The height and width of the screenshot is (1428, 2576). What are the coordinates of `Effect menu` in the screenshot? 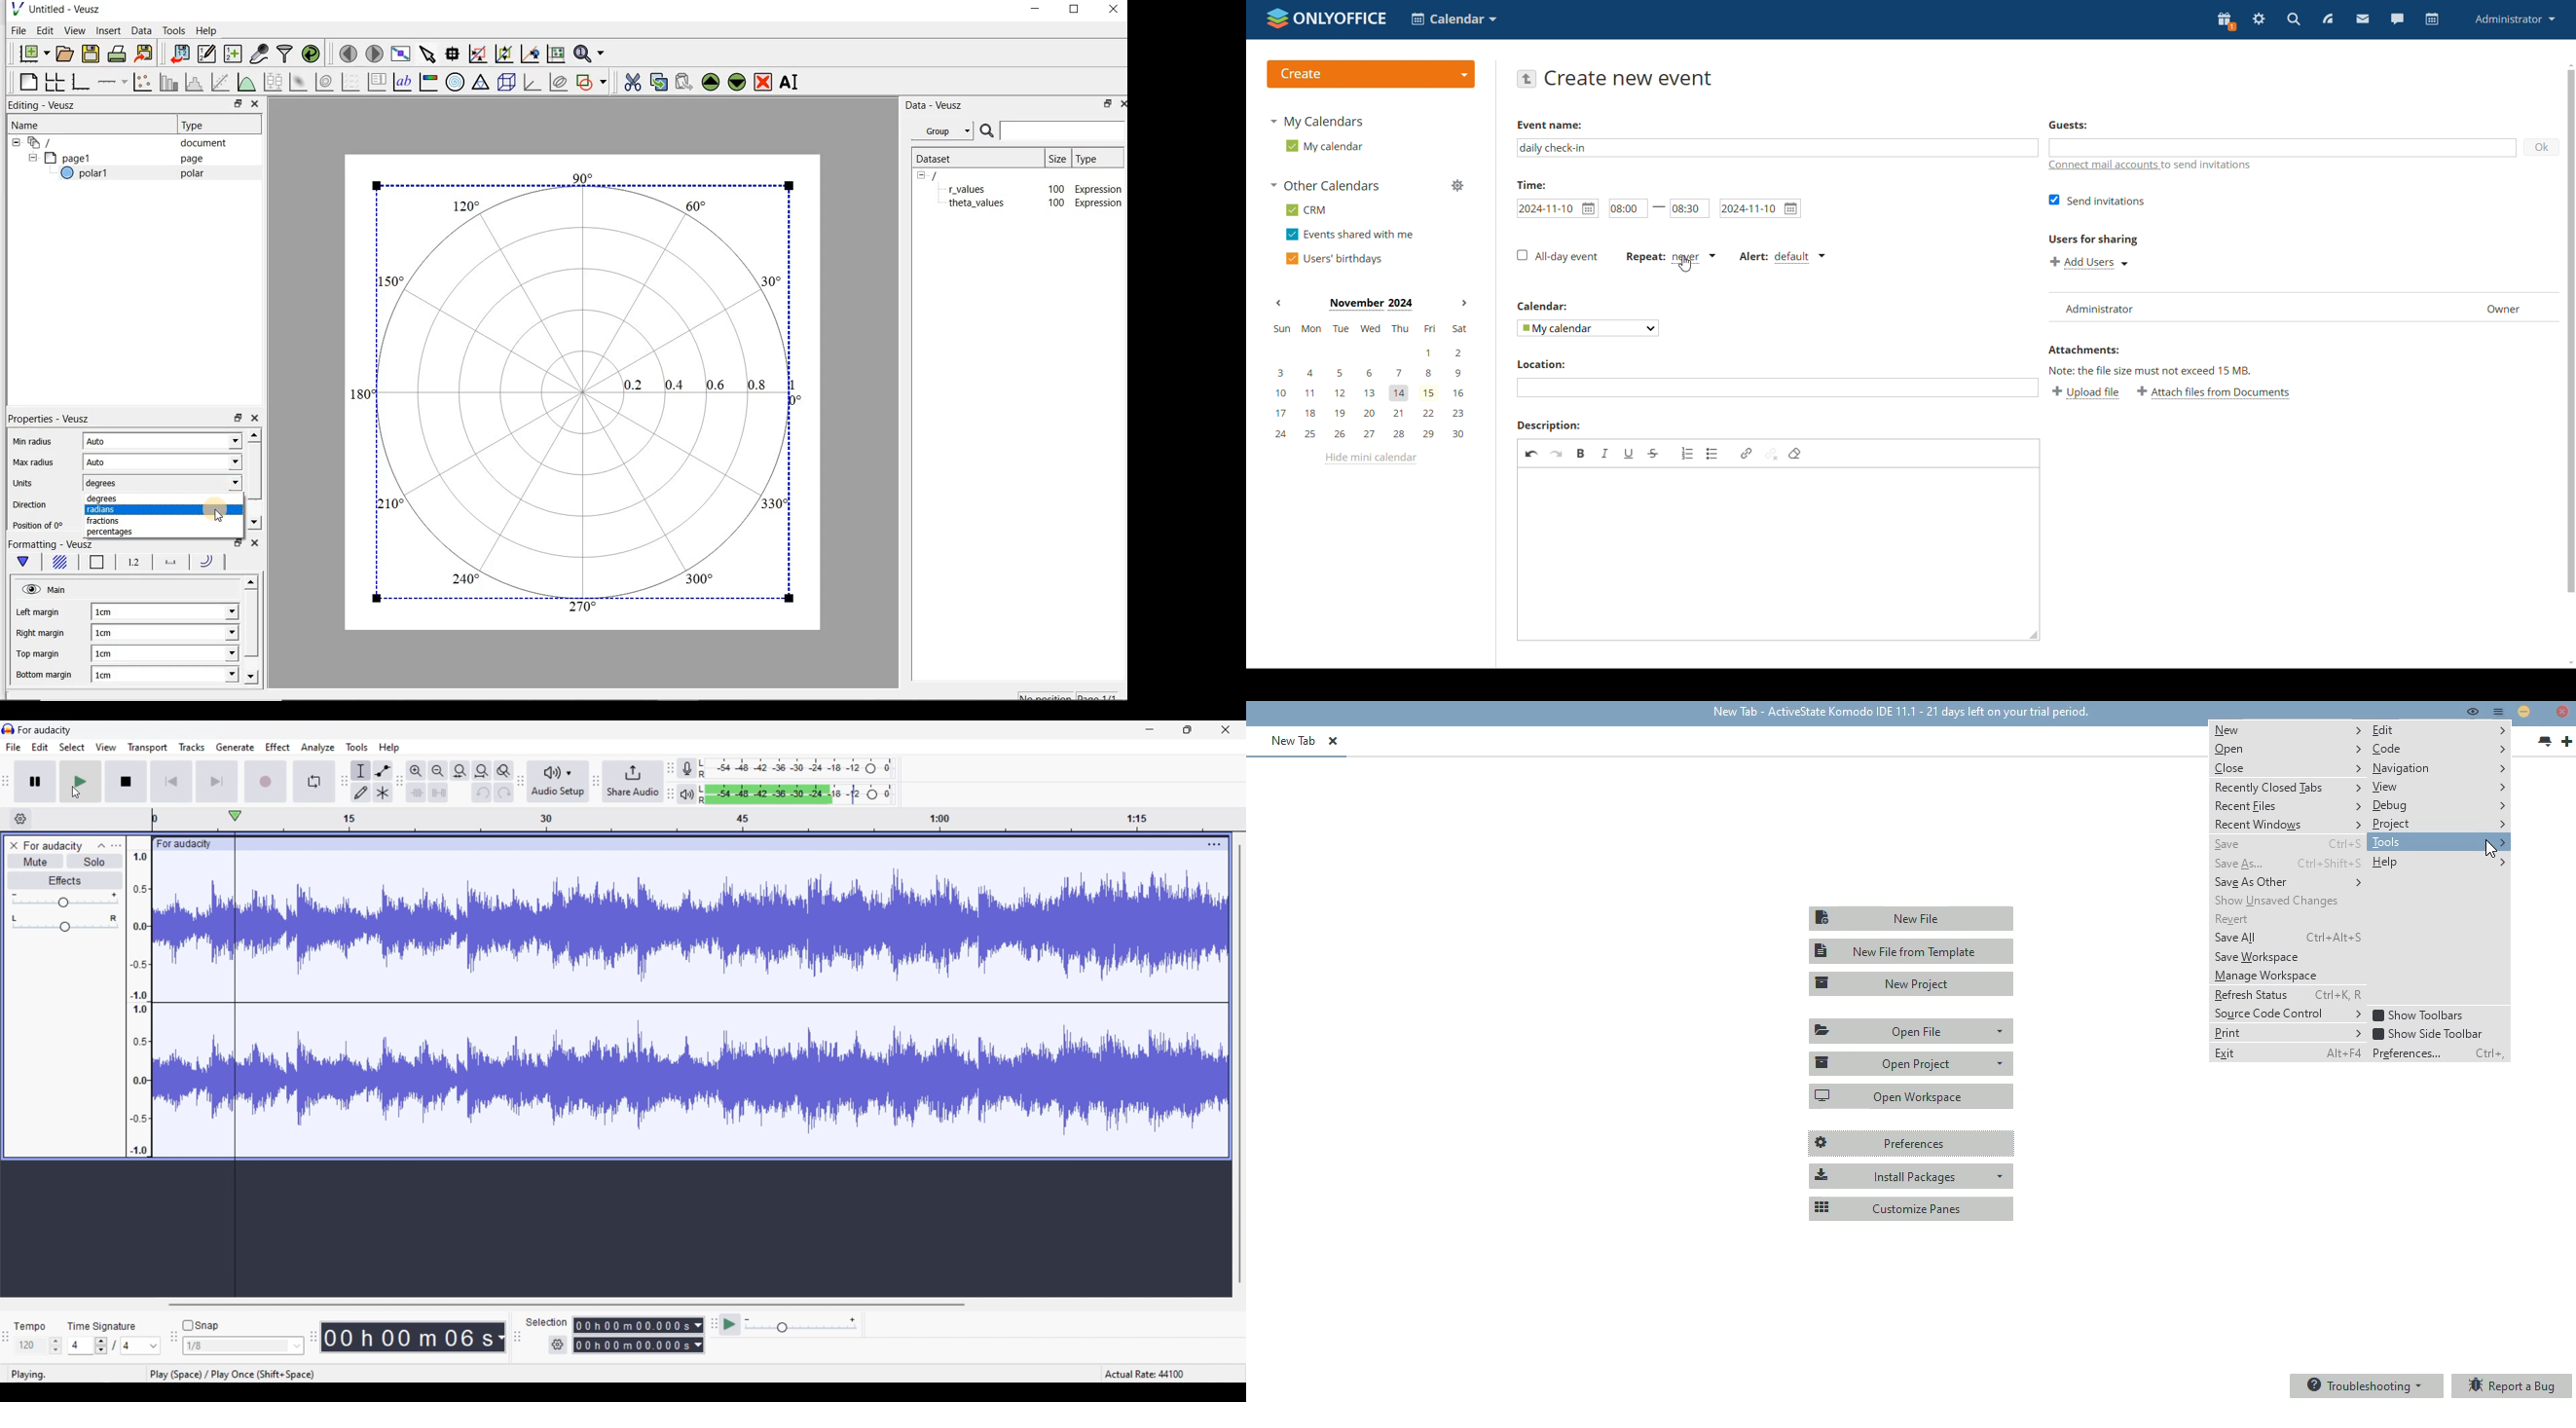 It's located at (278, 747).